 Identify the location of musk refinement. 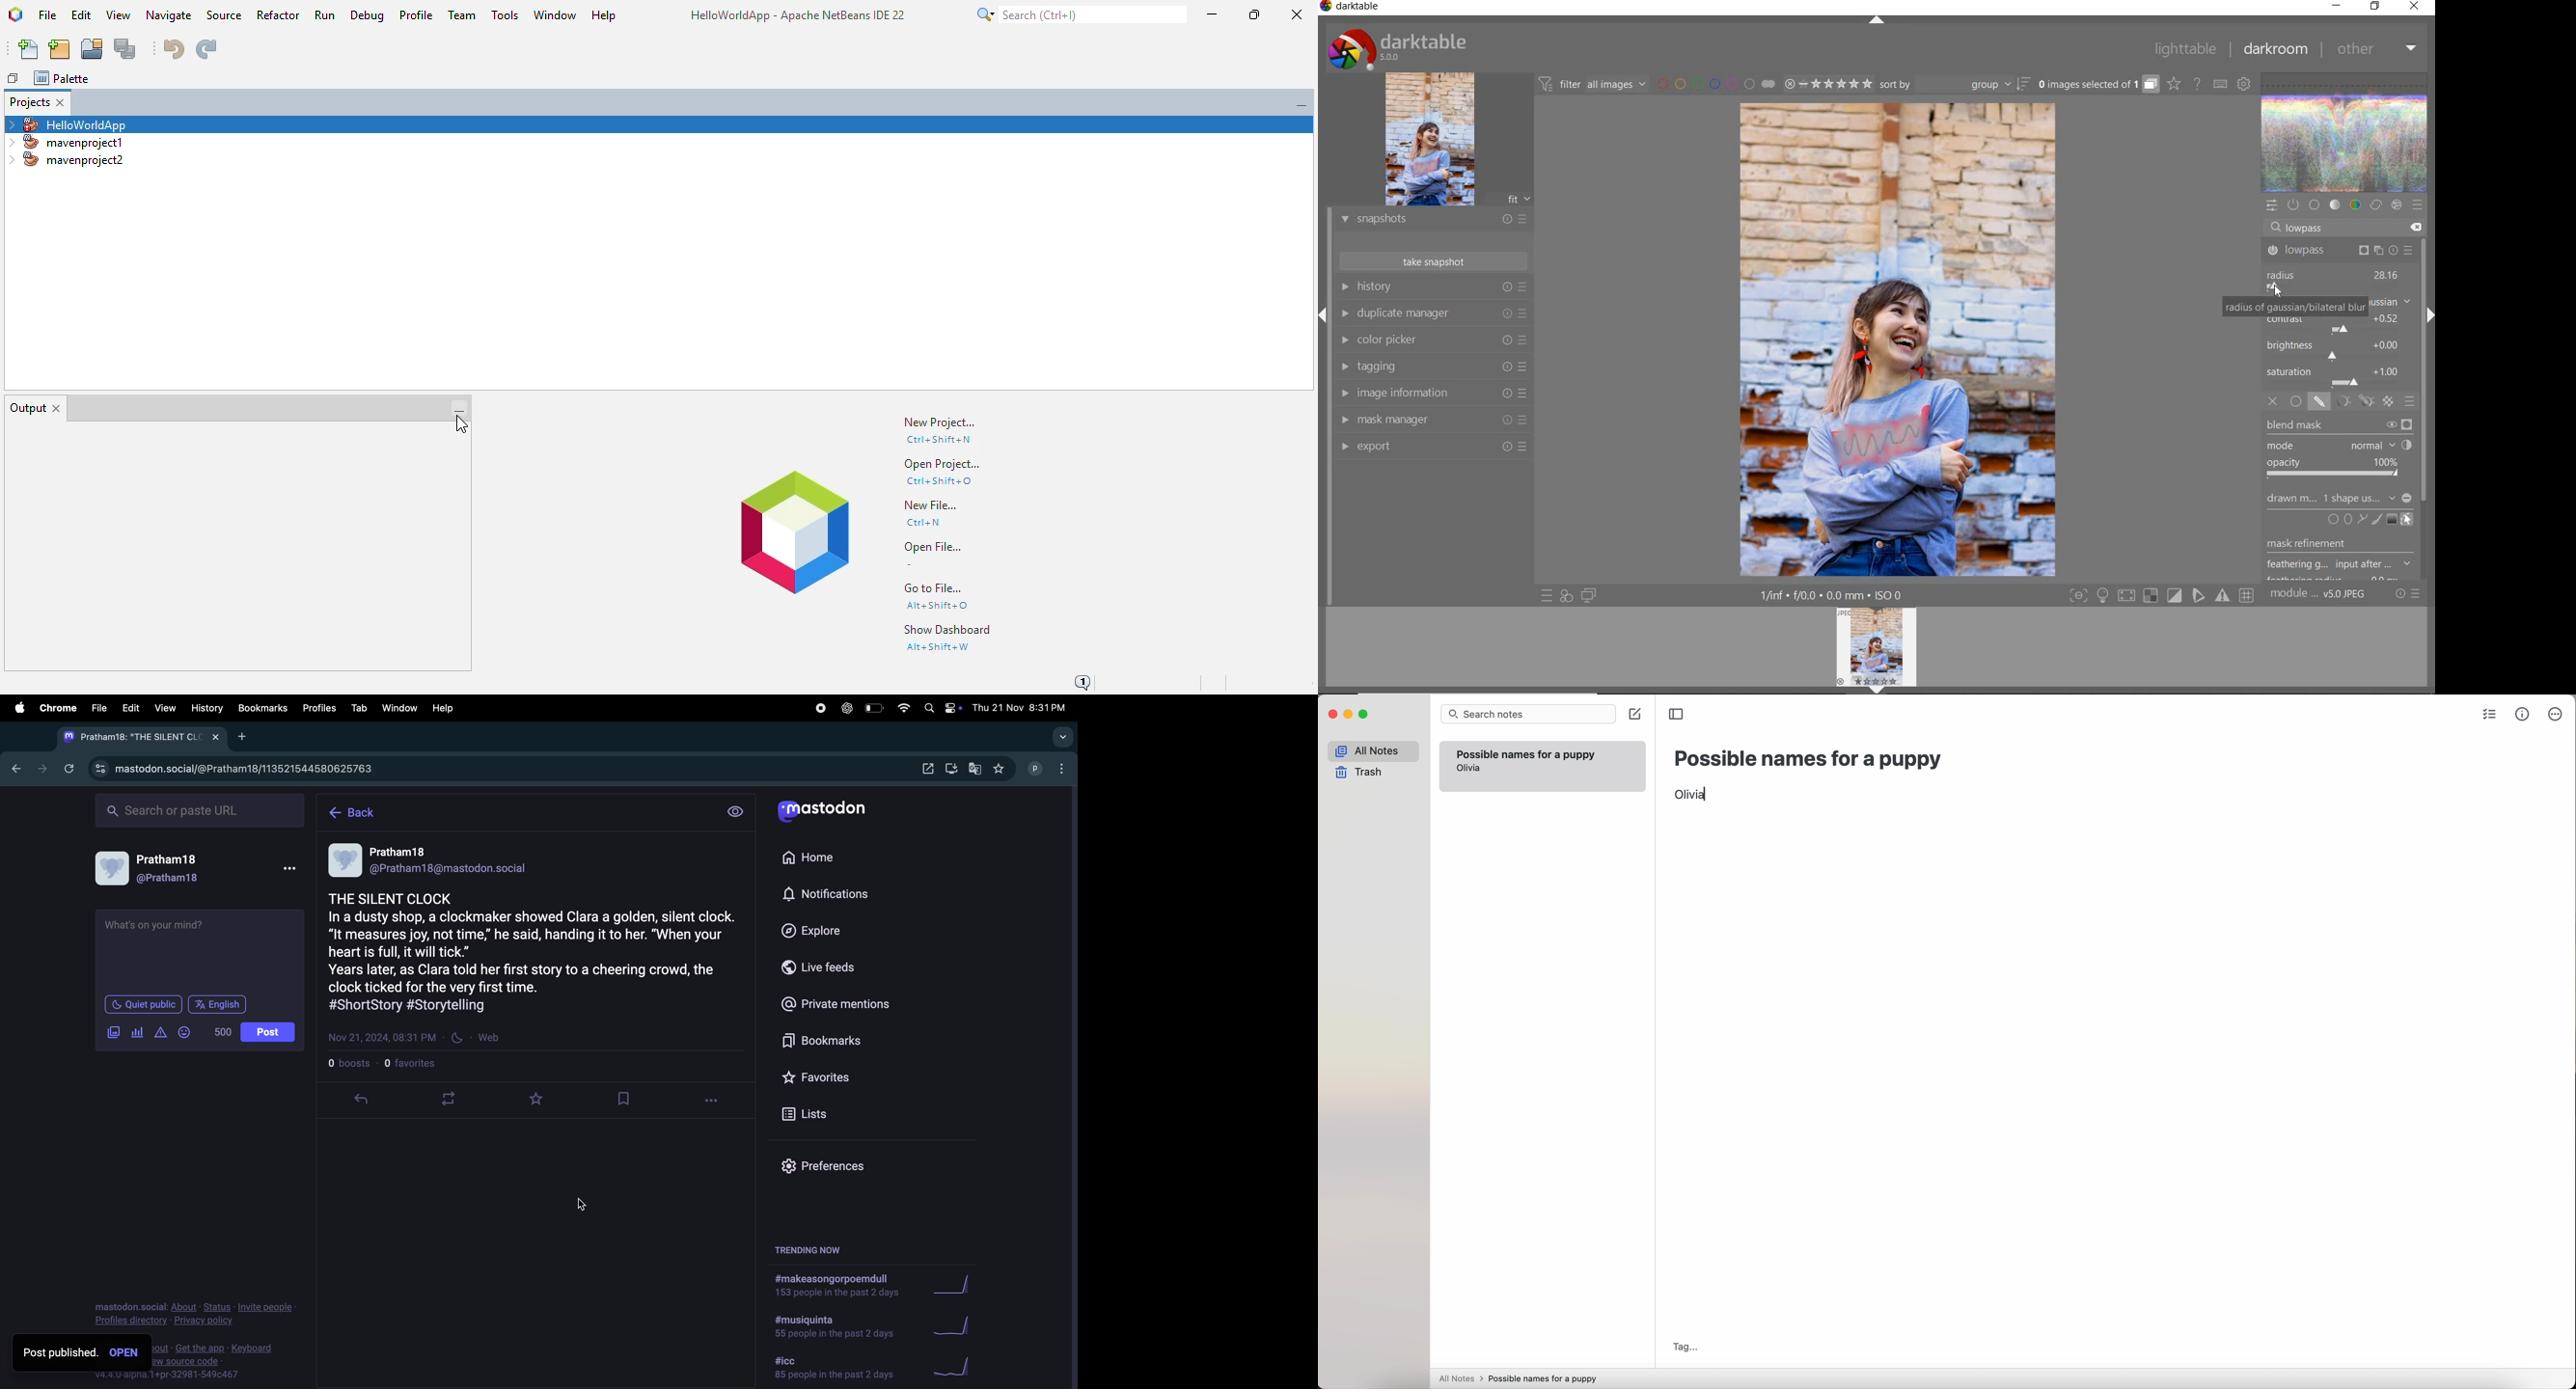
(2331, 545).